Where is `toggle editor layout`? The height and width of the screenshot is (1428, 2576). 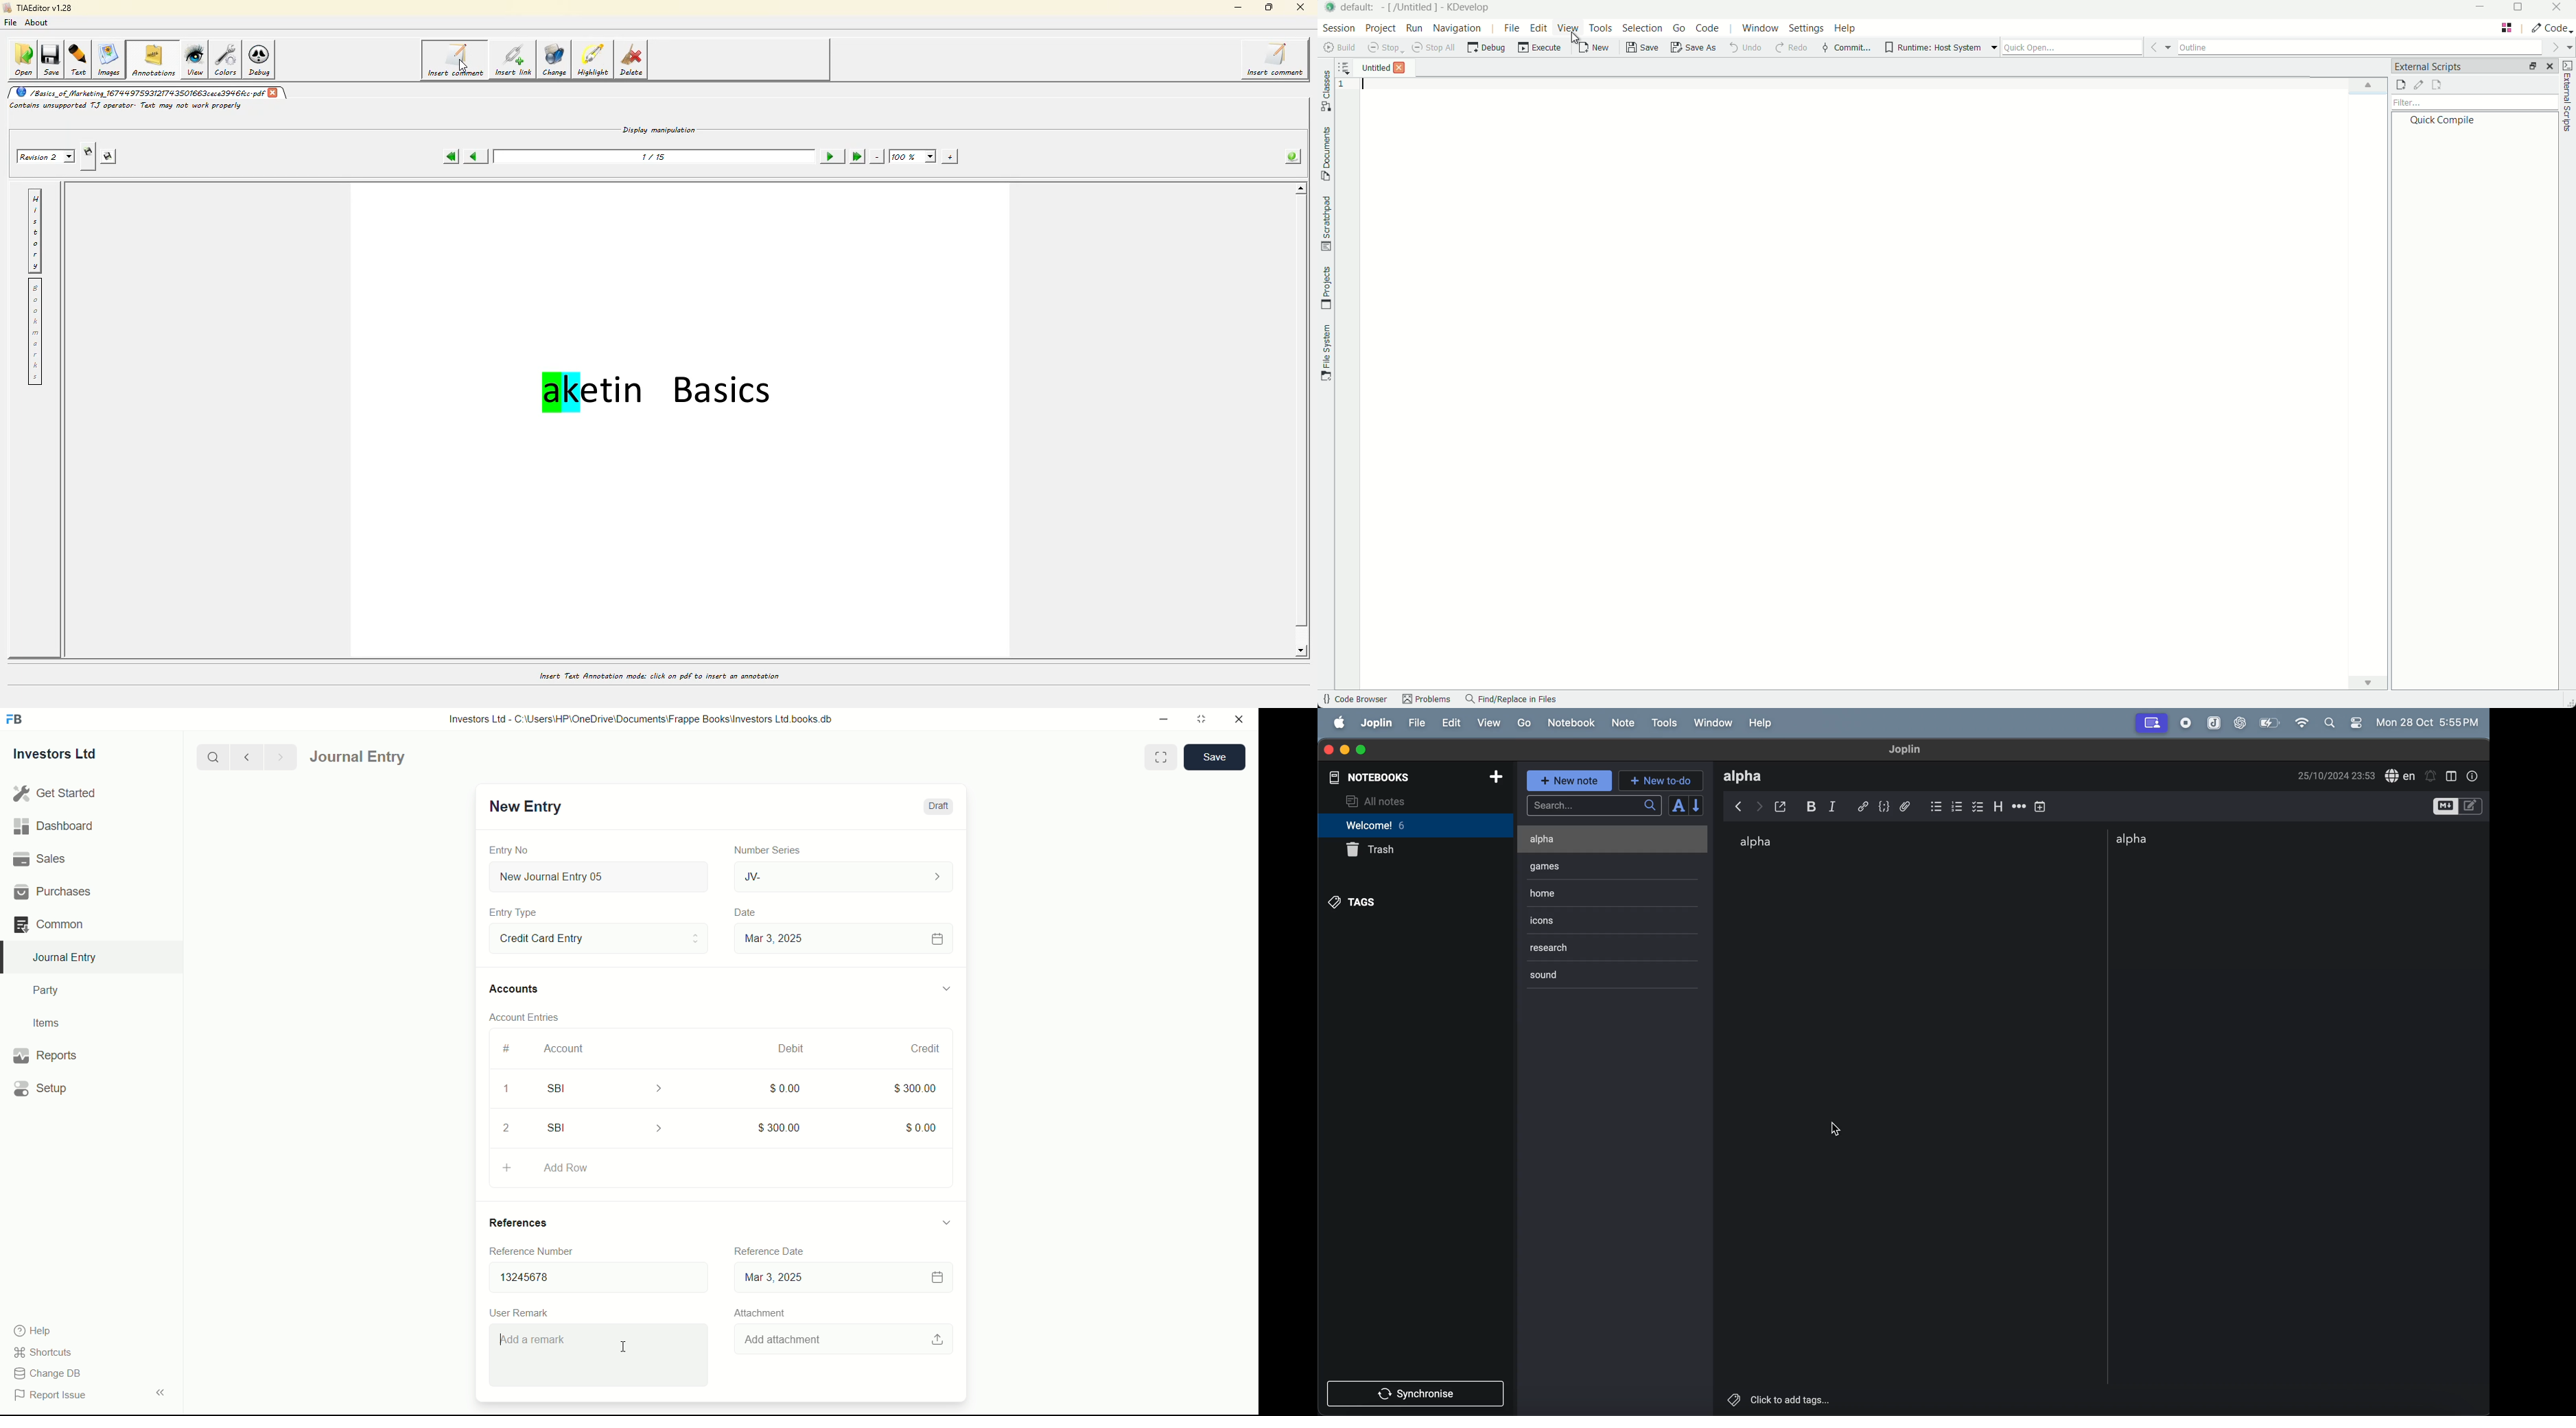 toggle editor layout is located at coordinates (2453, 775).